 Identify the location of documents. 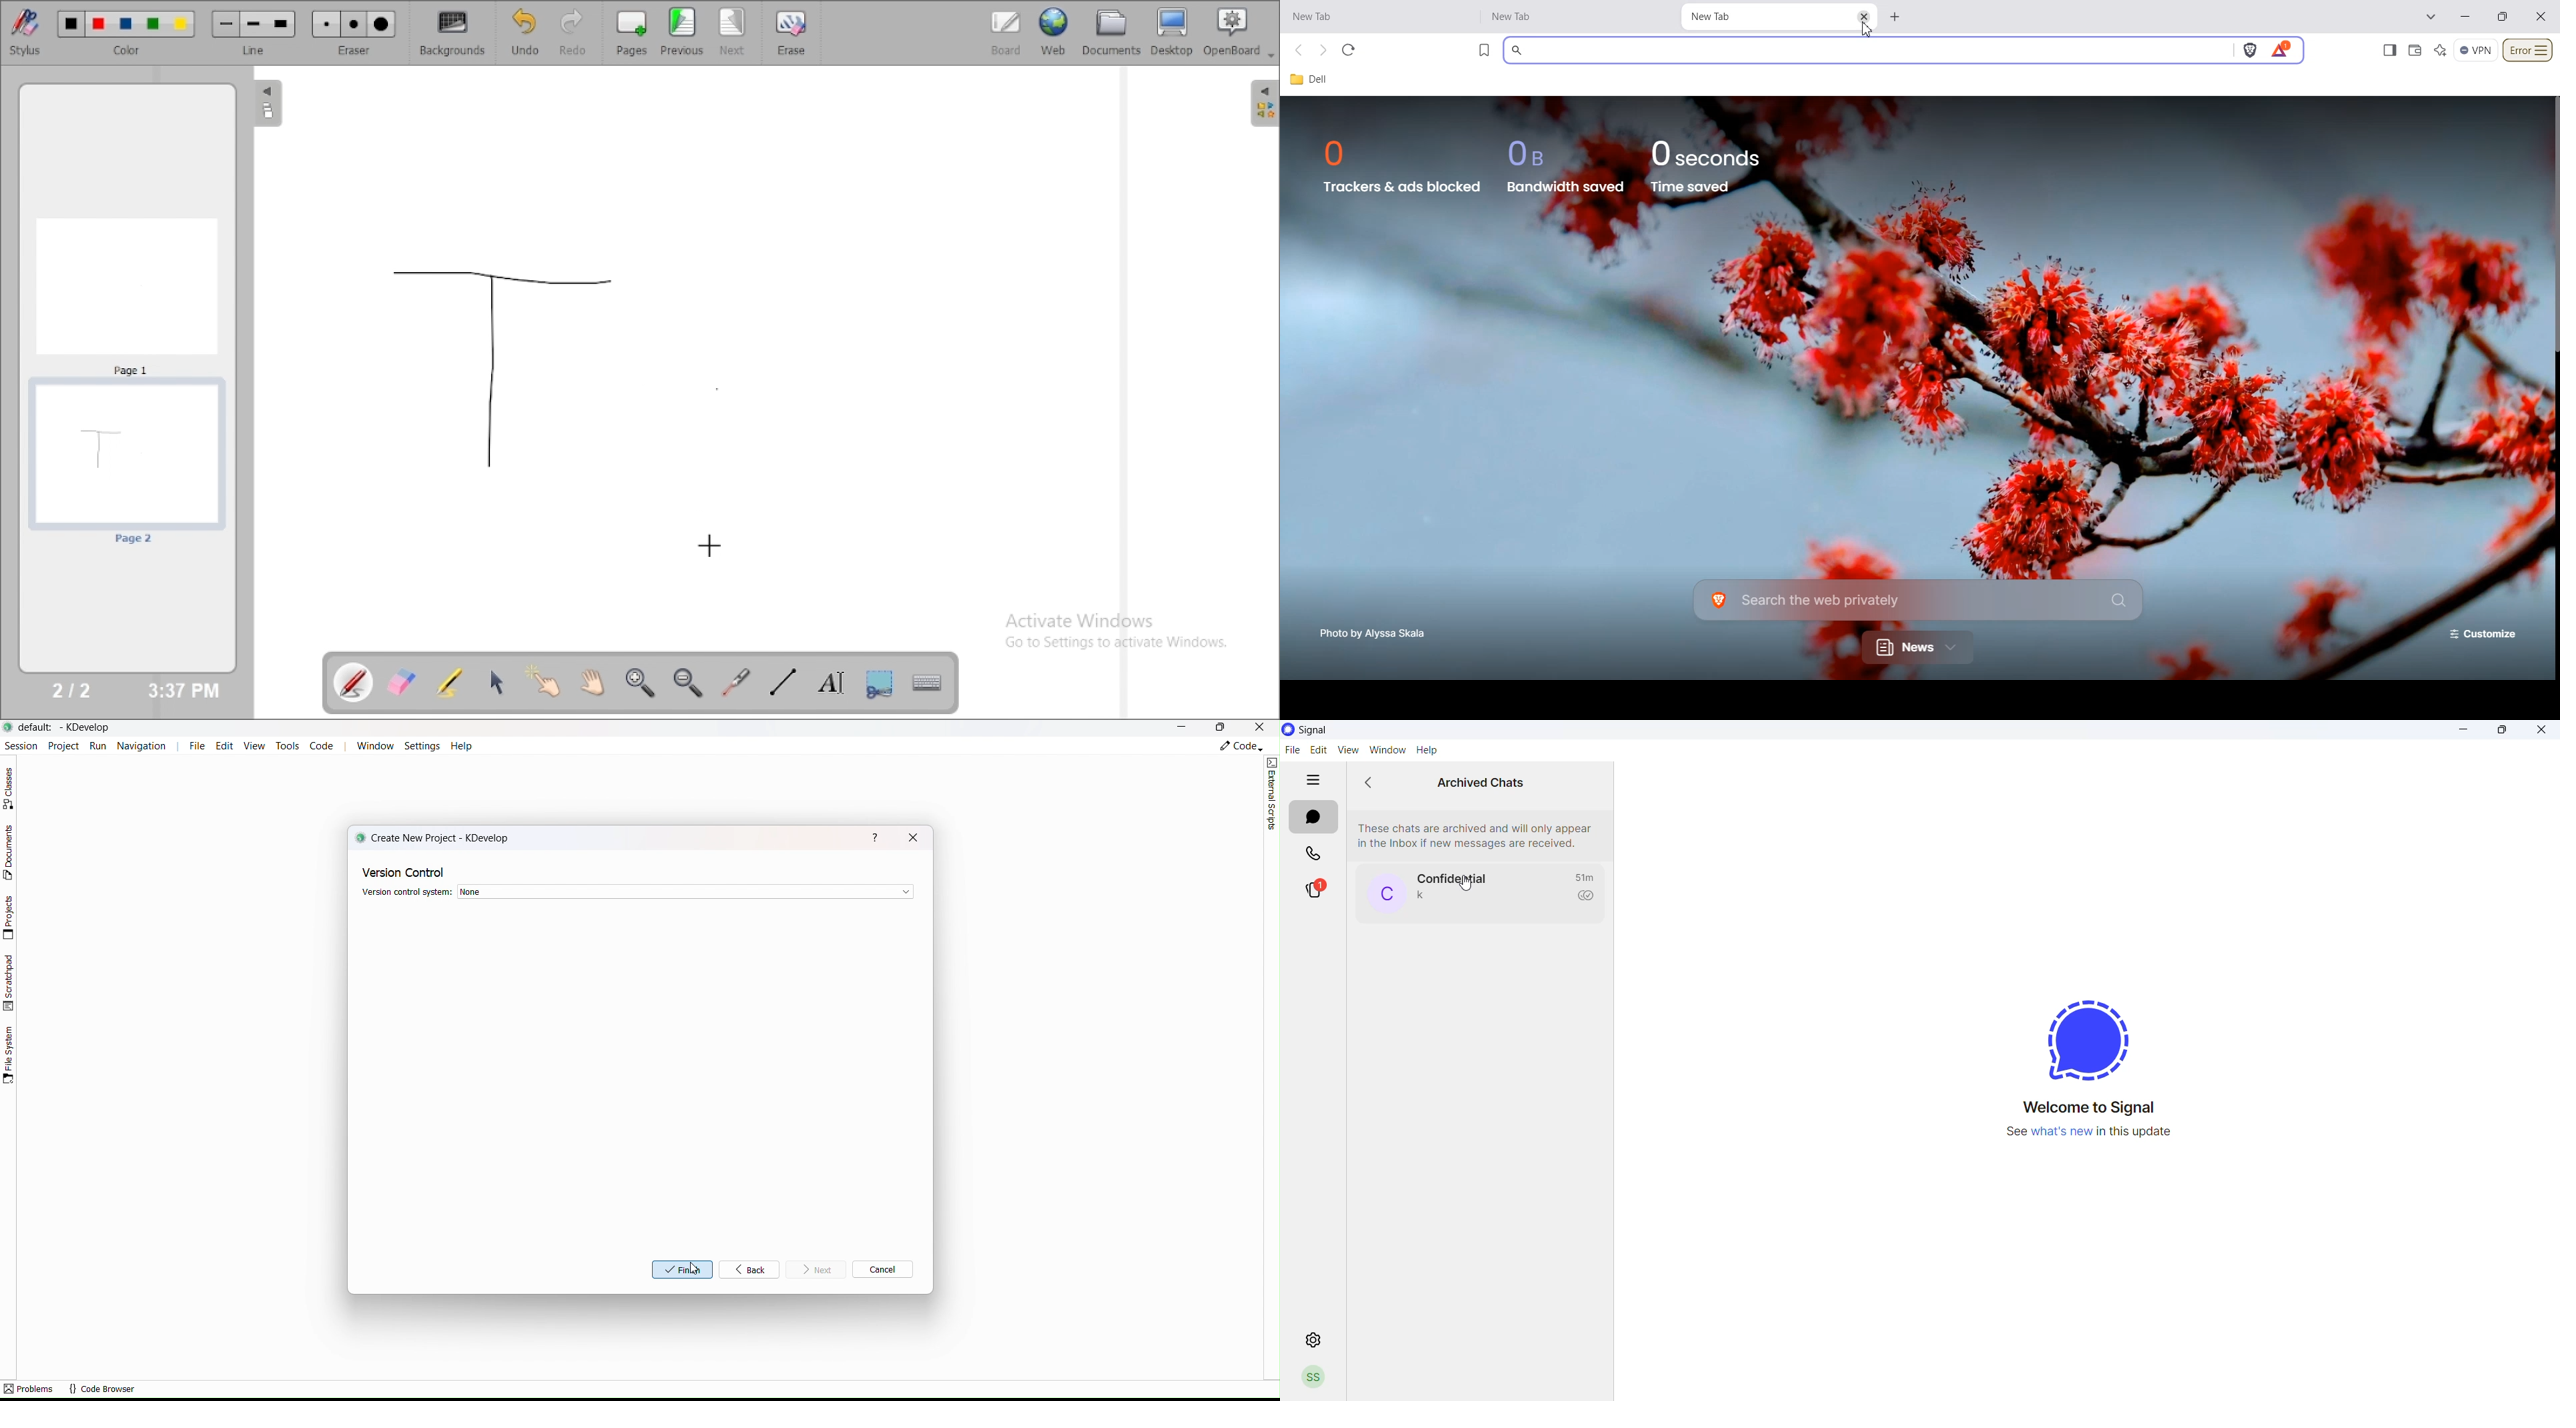
(1110, 31).